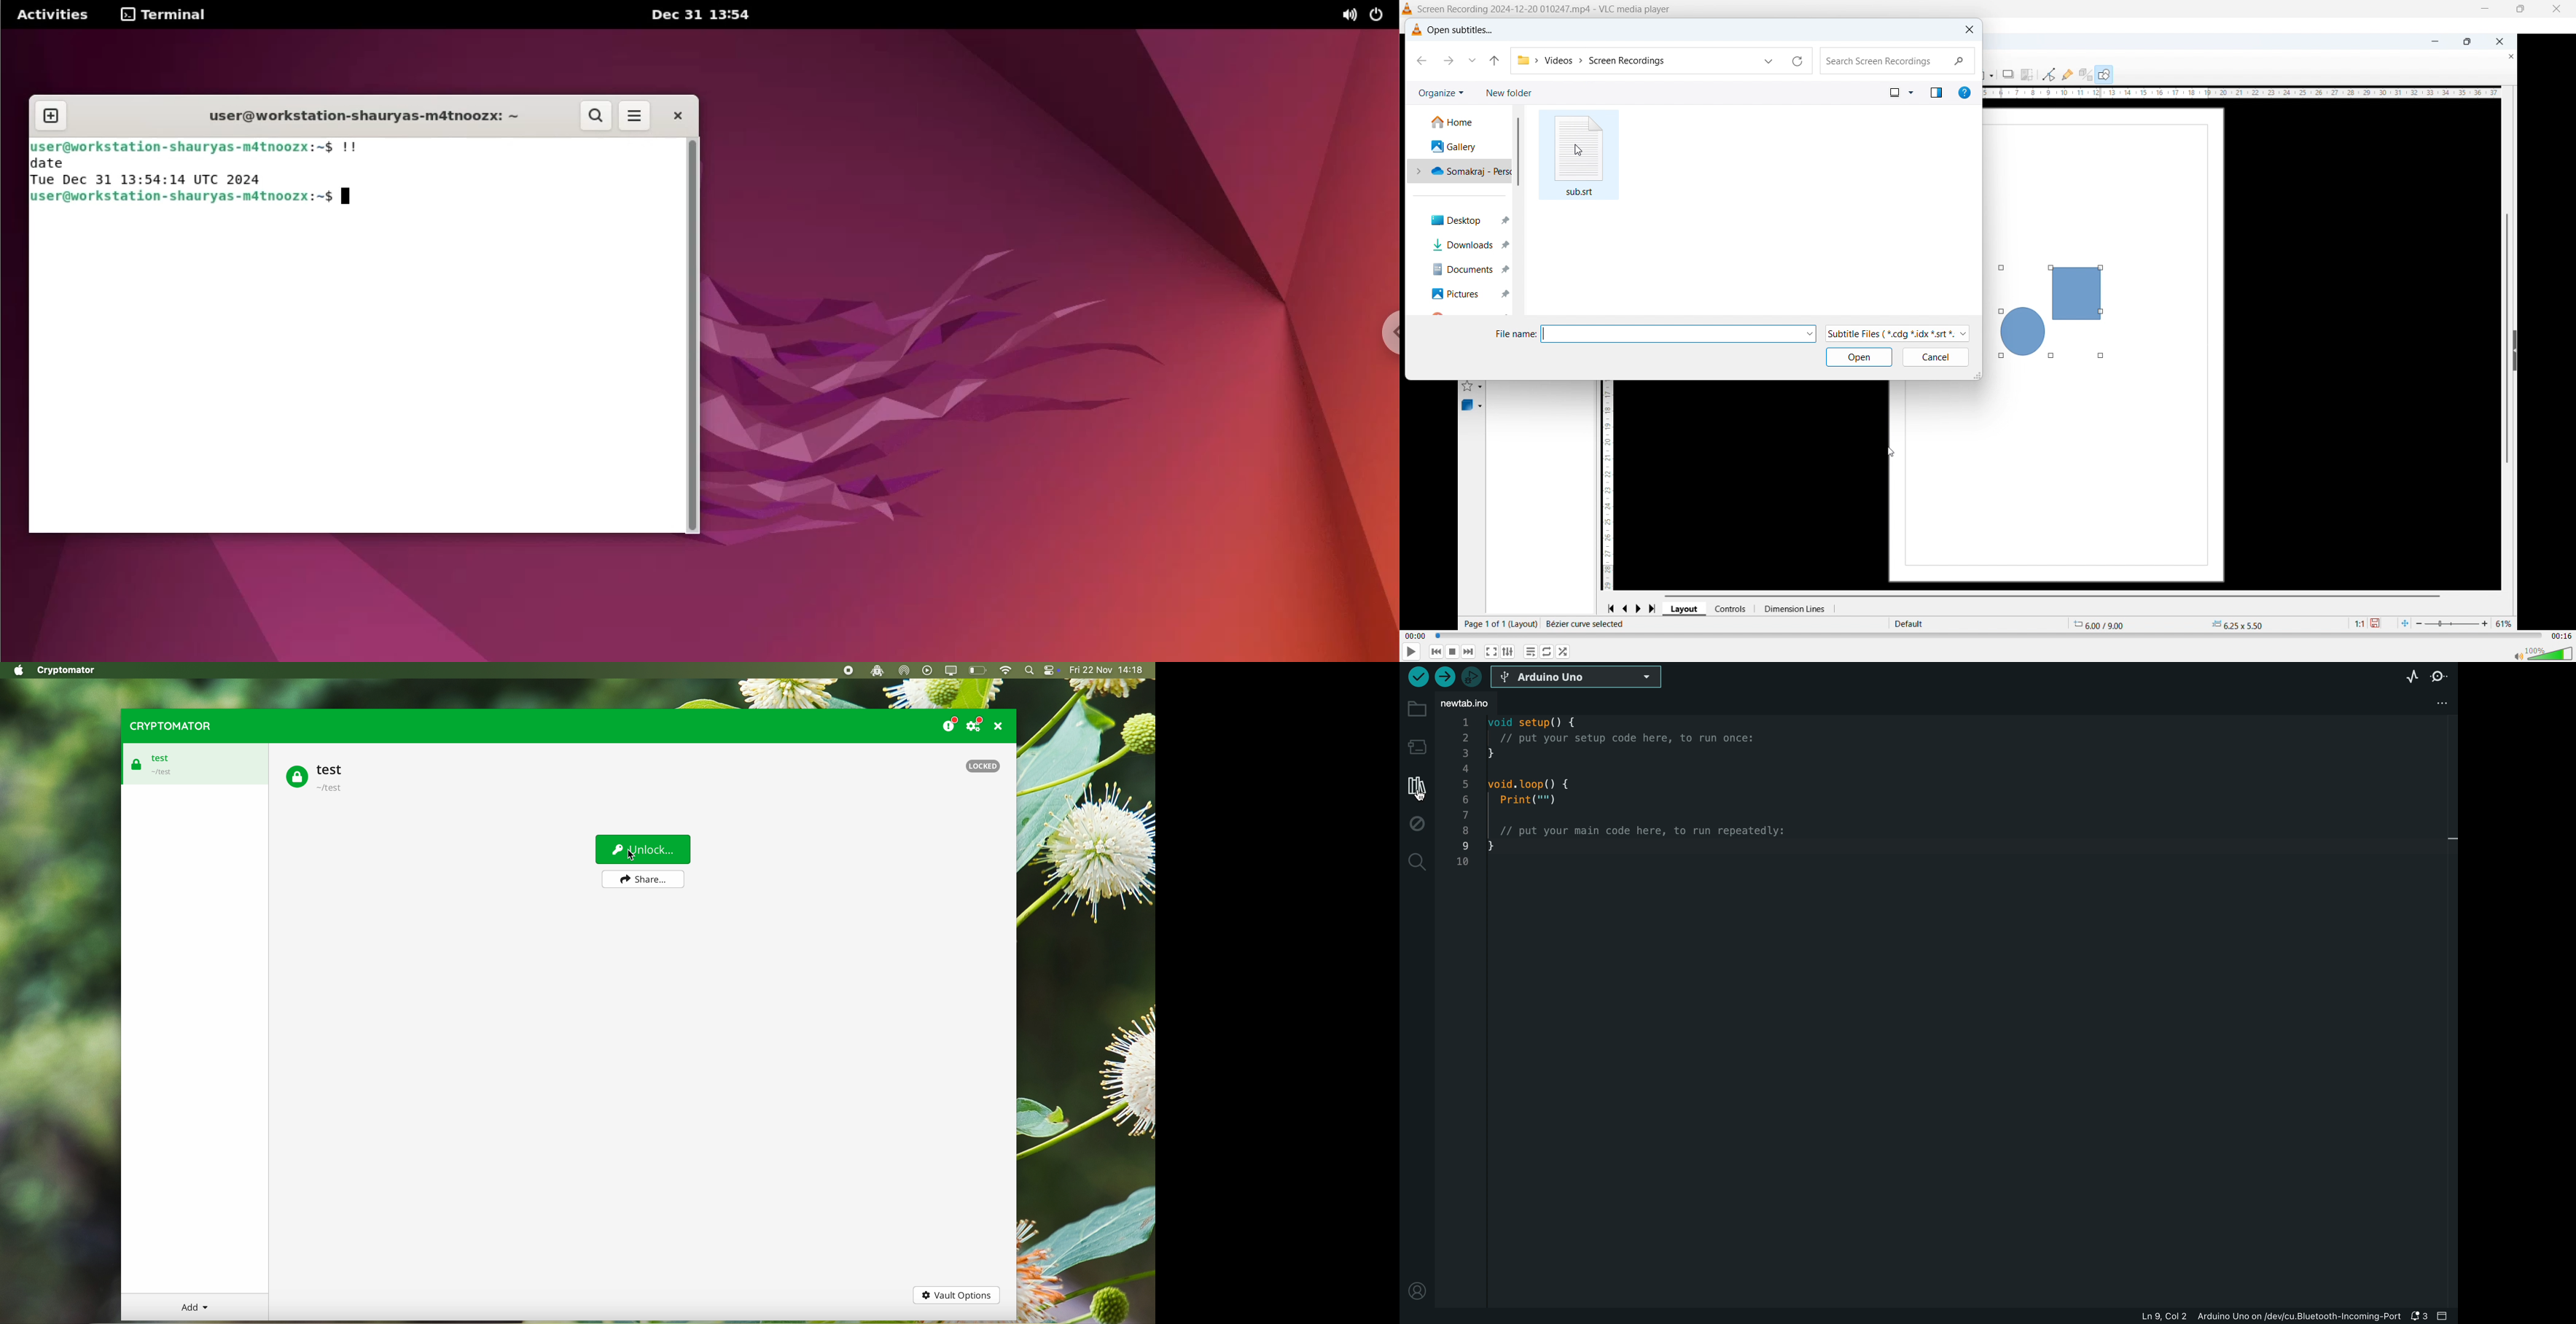 The height and width of the screenshot is (1344, 2576). What do you see at coordinates (1462, 170) in the screenshot?
I see `Cloud folder ` at bounding box center [1462, 170].